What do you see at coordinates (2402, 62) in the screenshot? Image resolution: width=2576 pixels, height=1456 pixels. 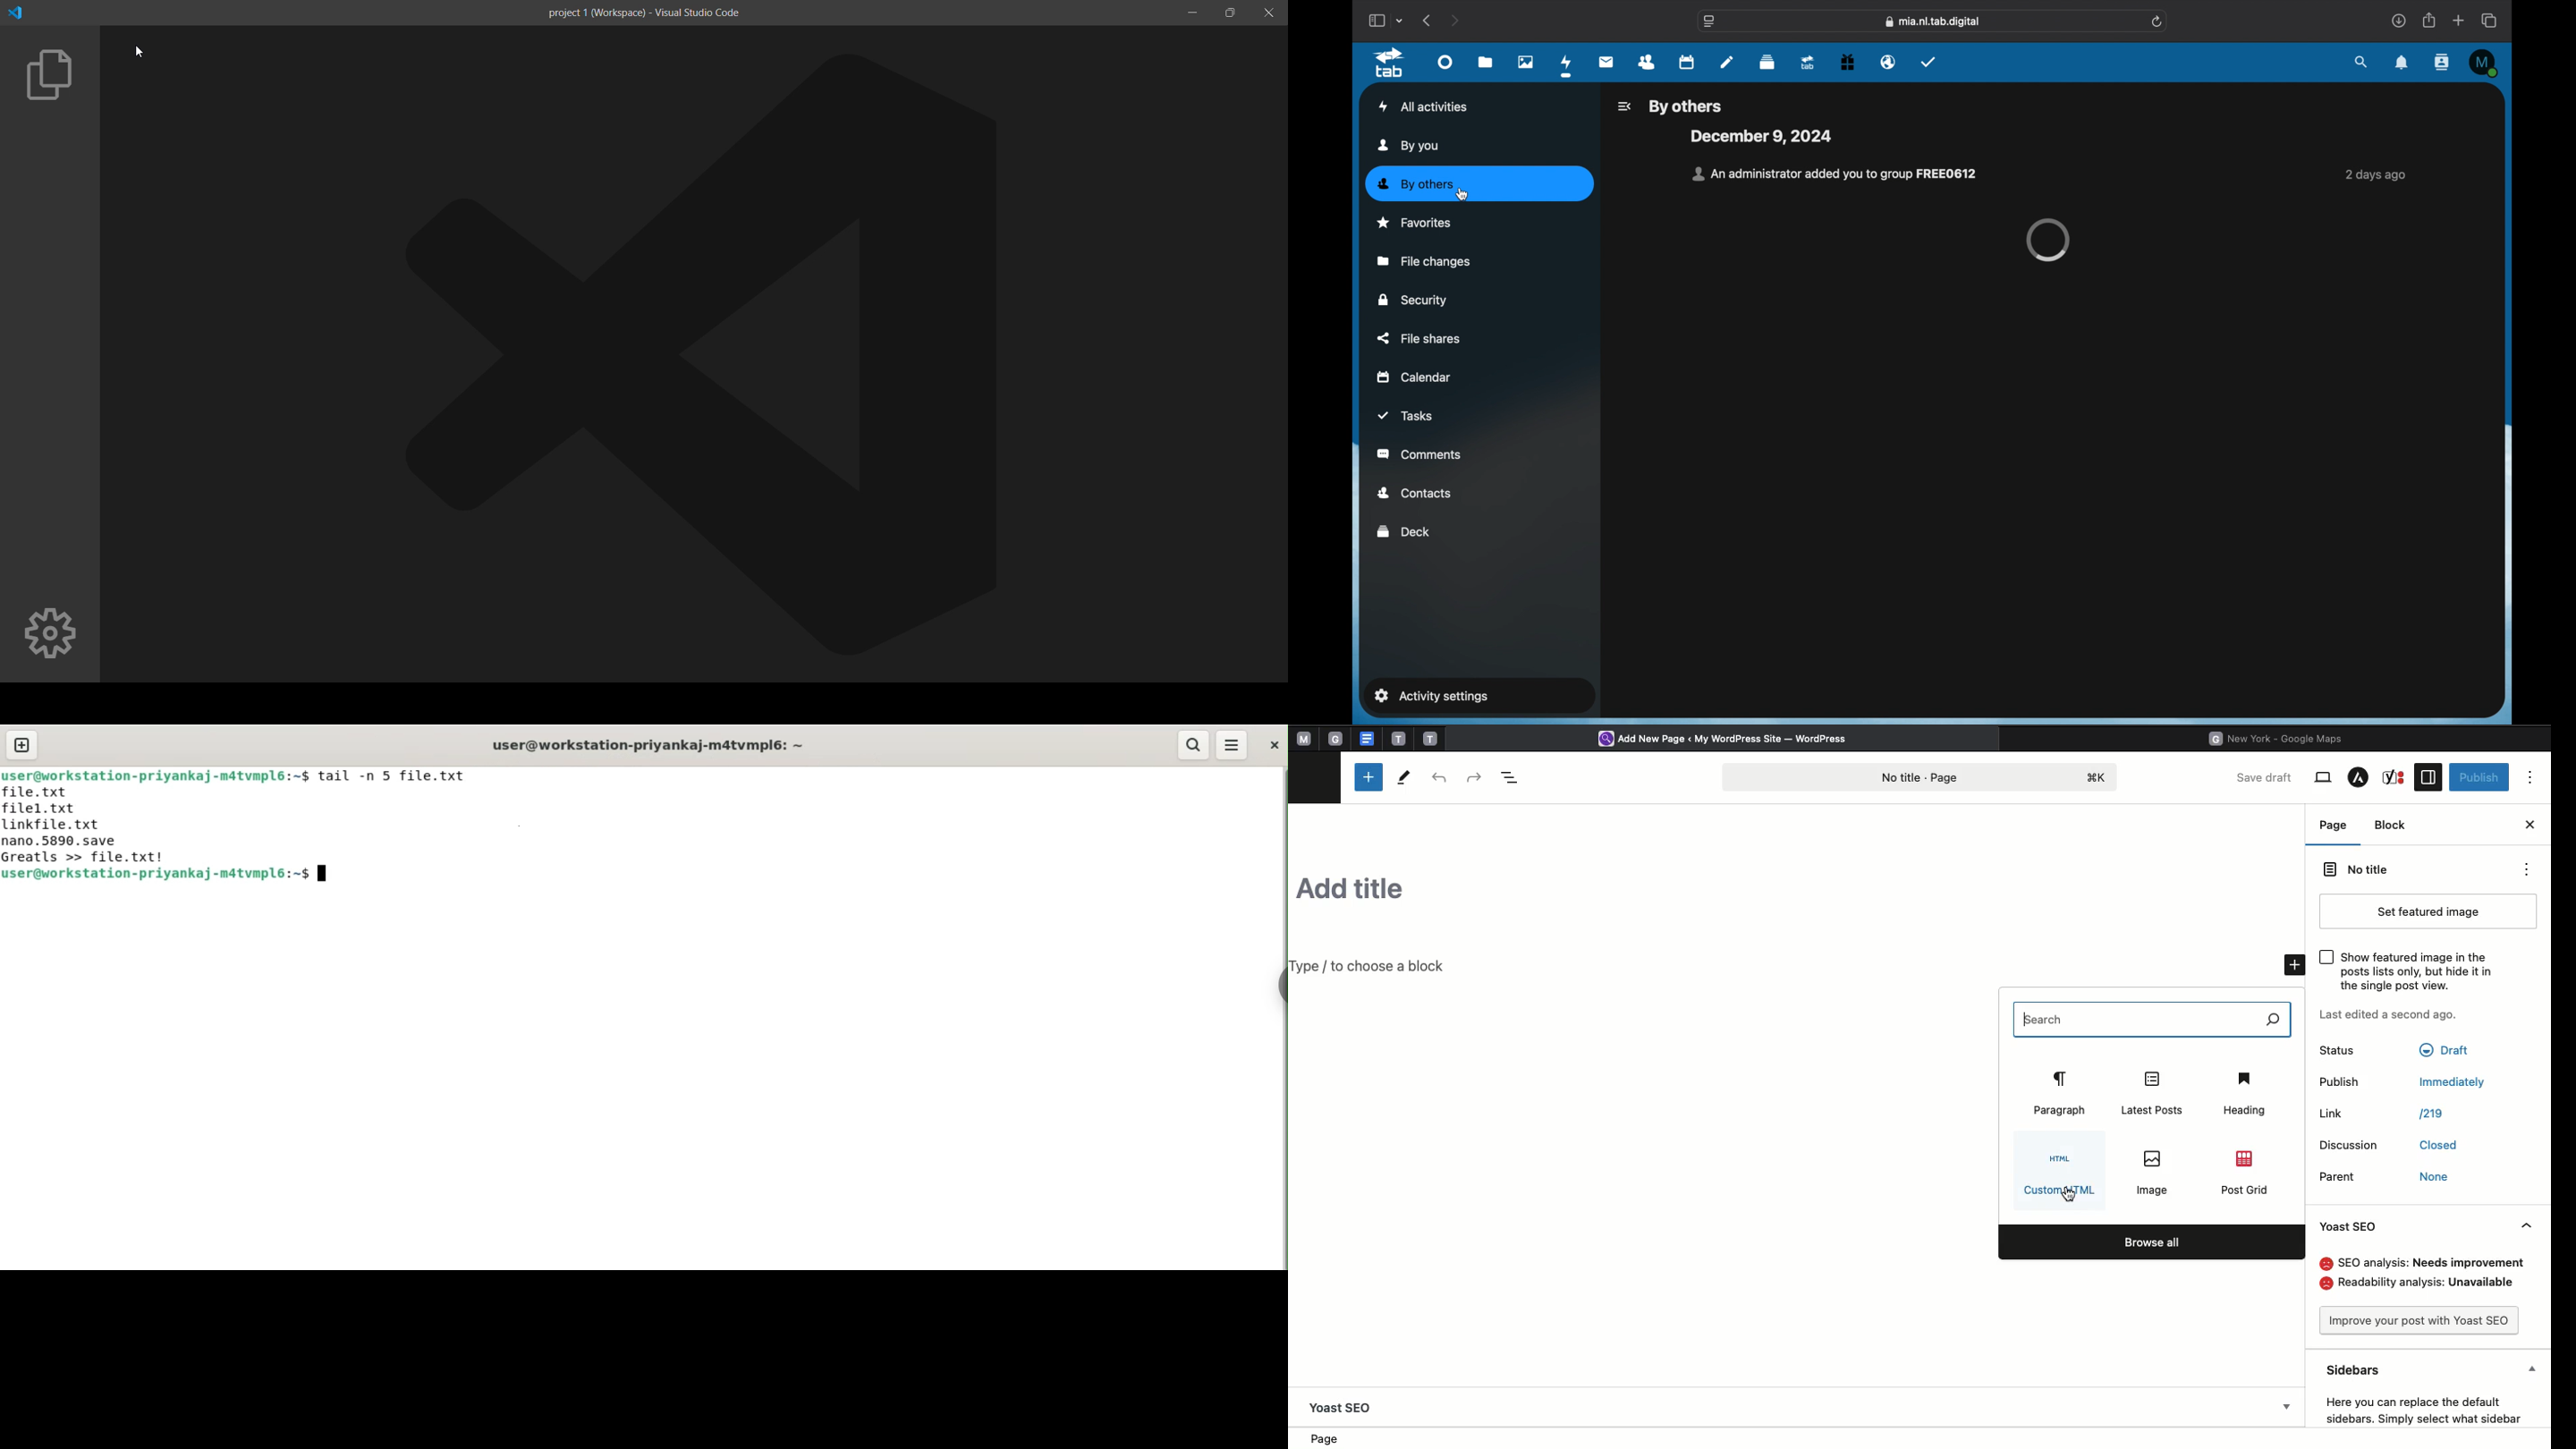 I see `notifications` at bounding box center [2402, 62].